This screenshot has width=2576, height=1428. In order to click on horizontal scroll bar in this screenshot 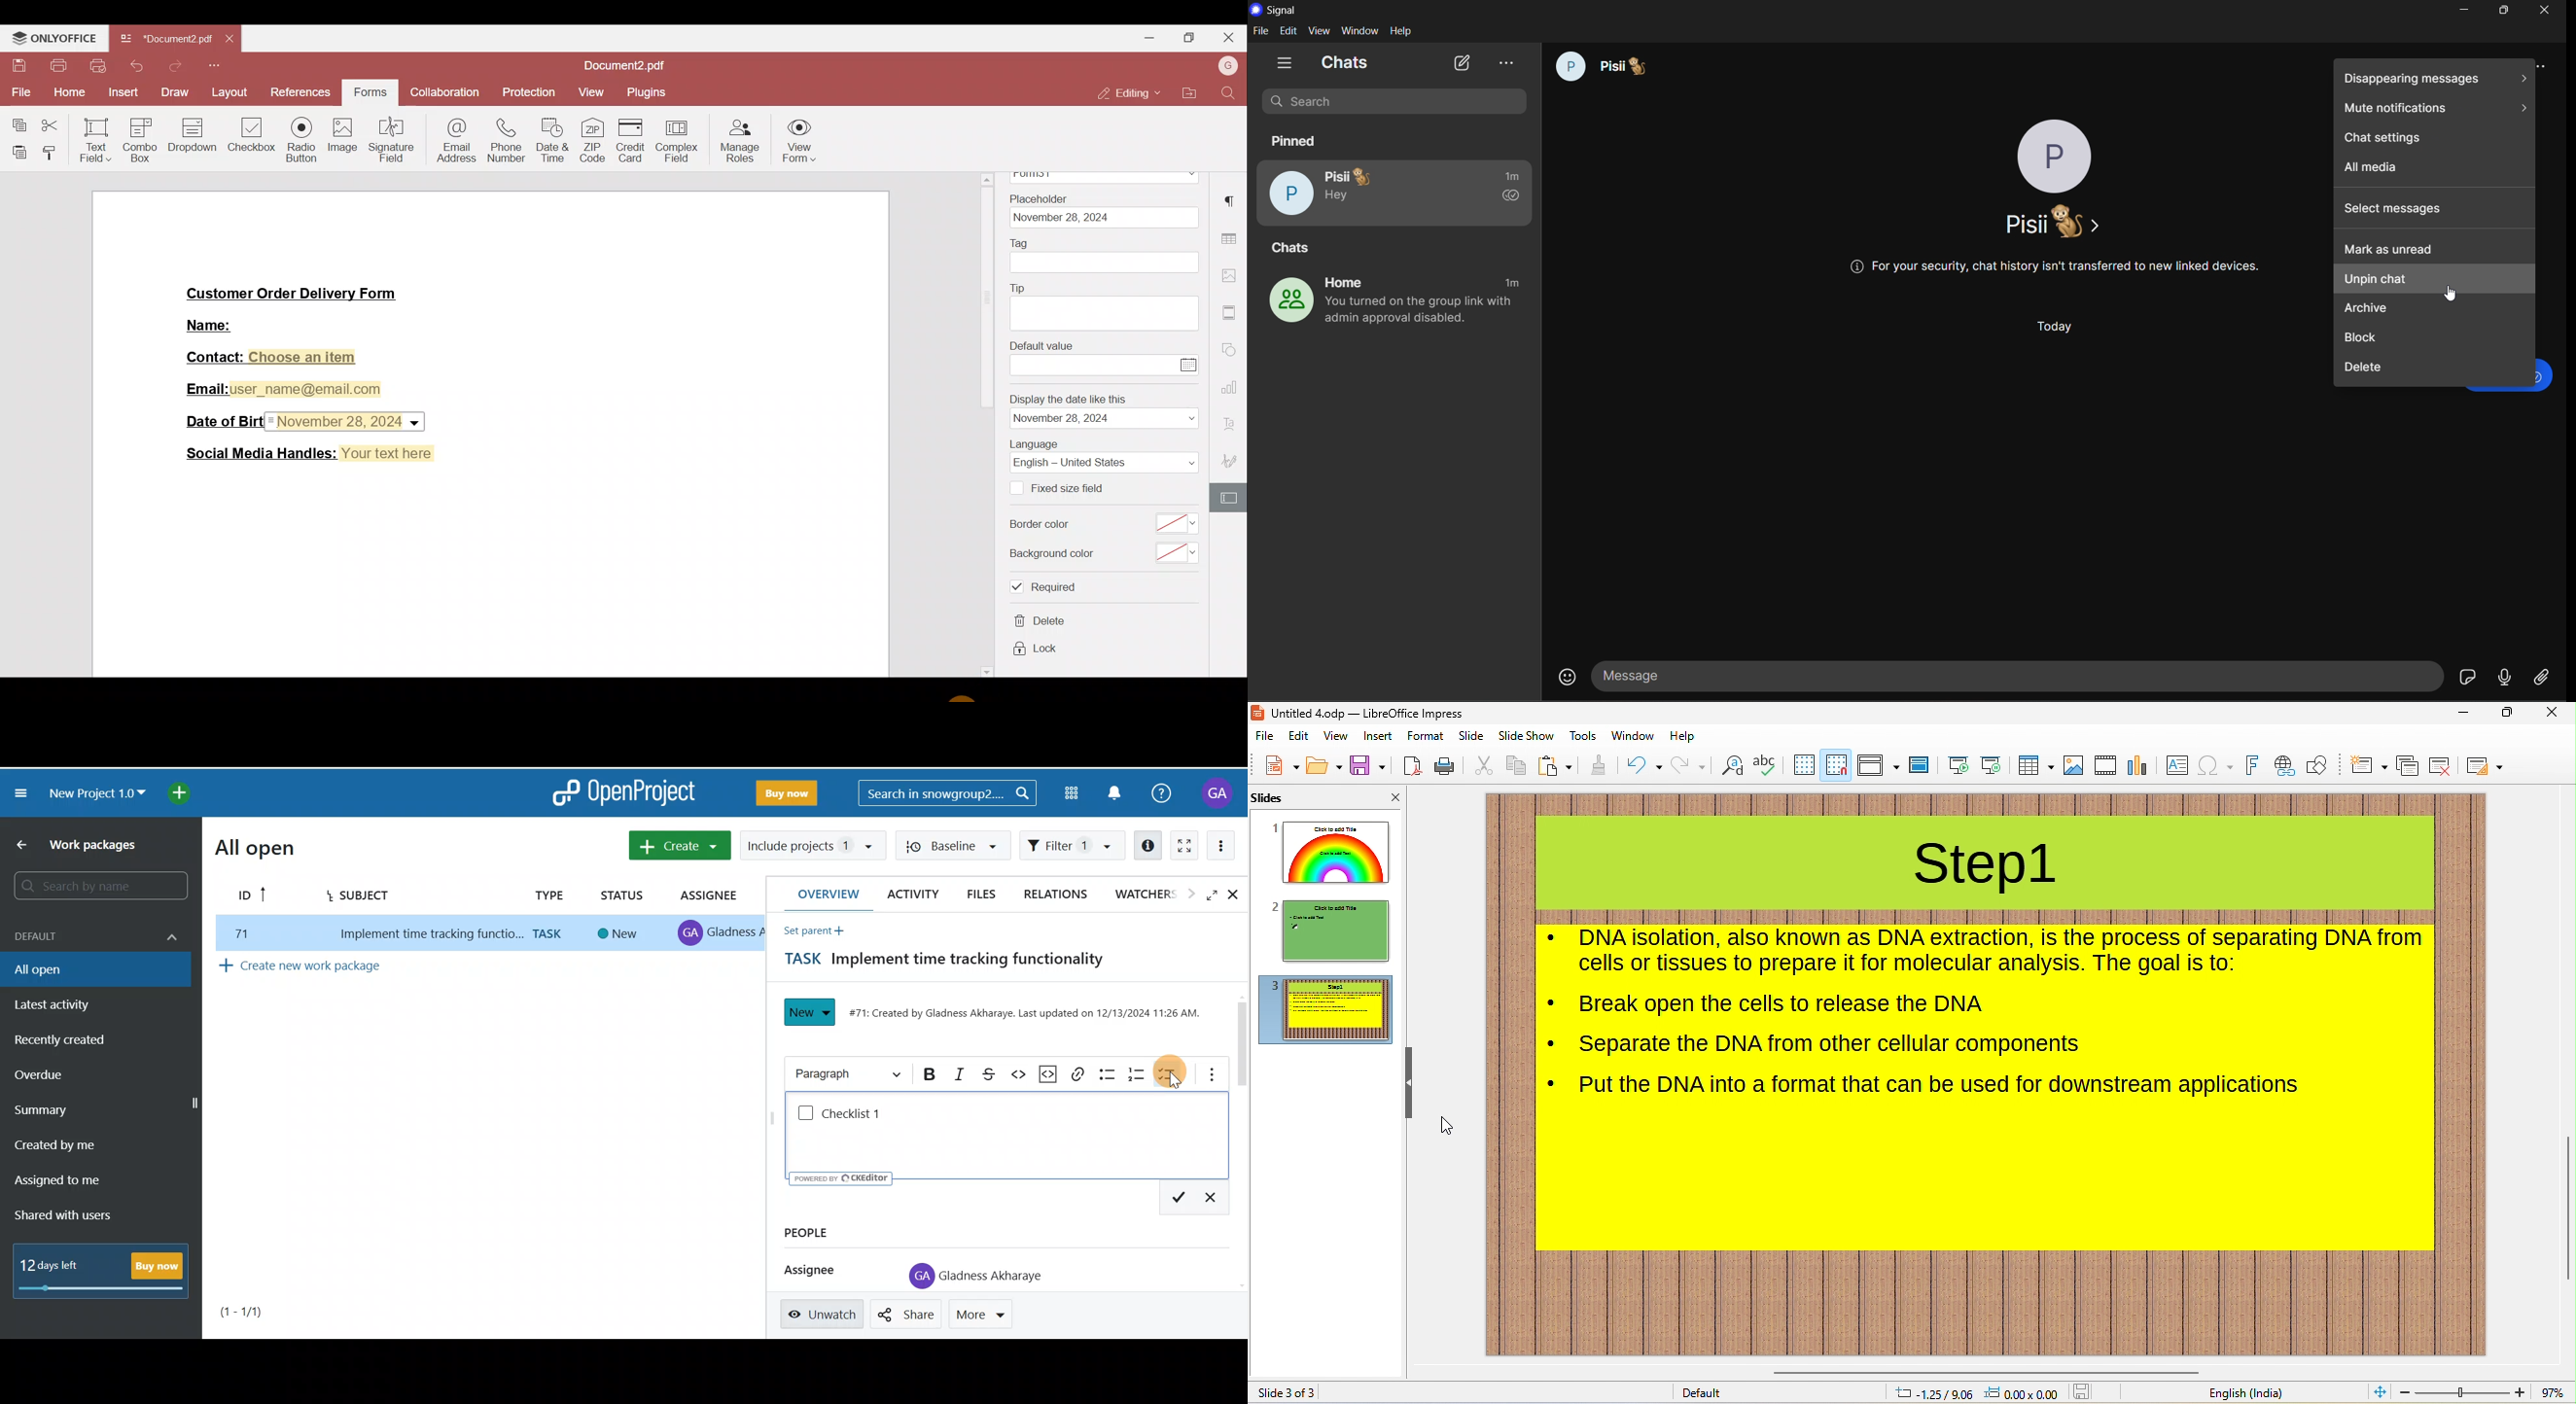, I will do `click(1982, 1368)`.